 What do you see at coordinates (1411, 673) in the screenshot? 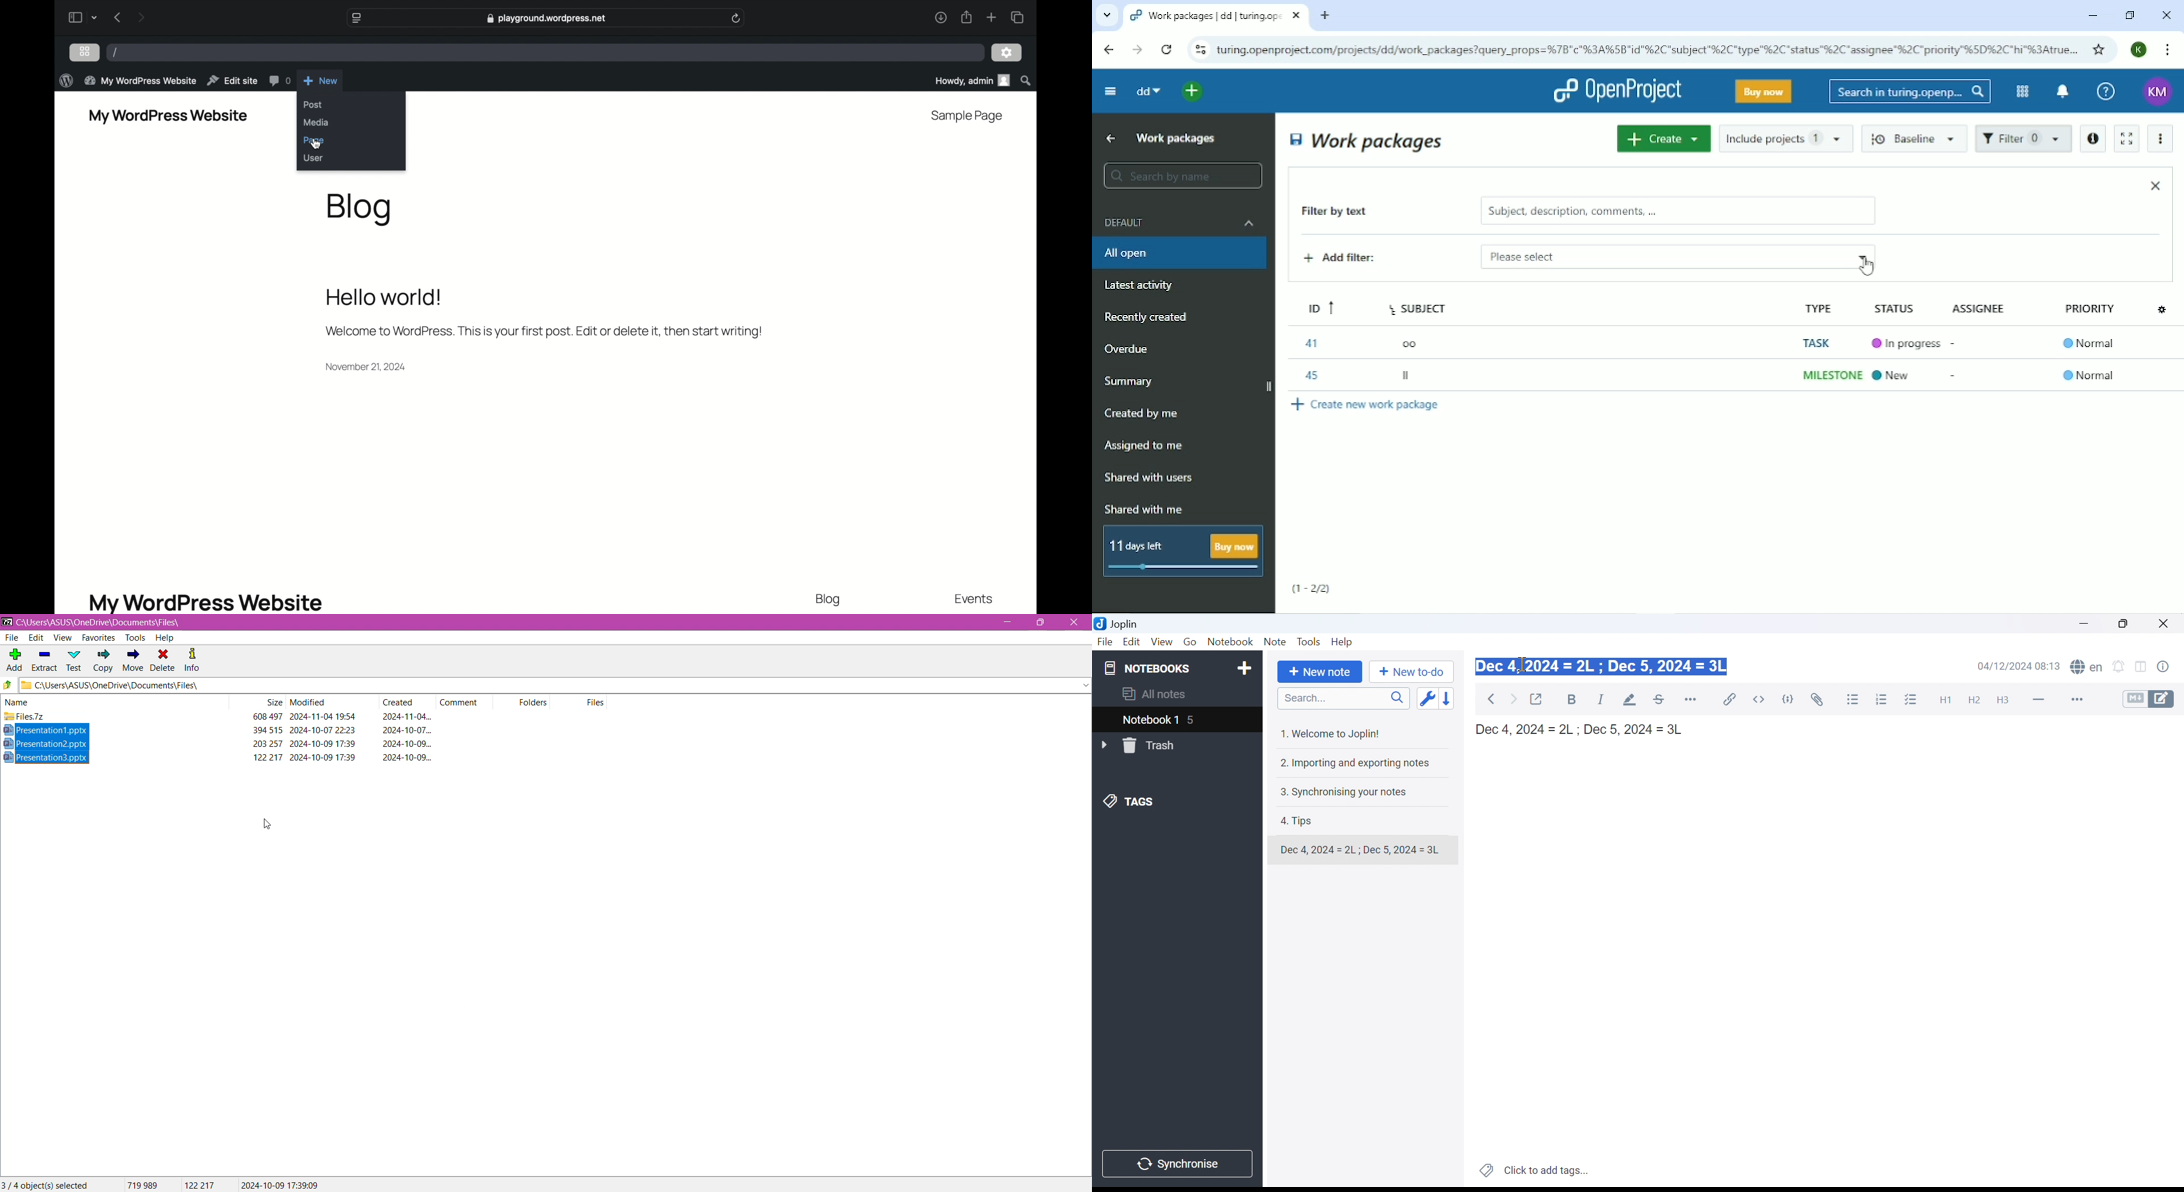
I see `New to-do` at bounding box center [1411, 673].